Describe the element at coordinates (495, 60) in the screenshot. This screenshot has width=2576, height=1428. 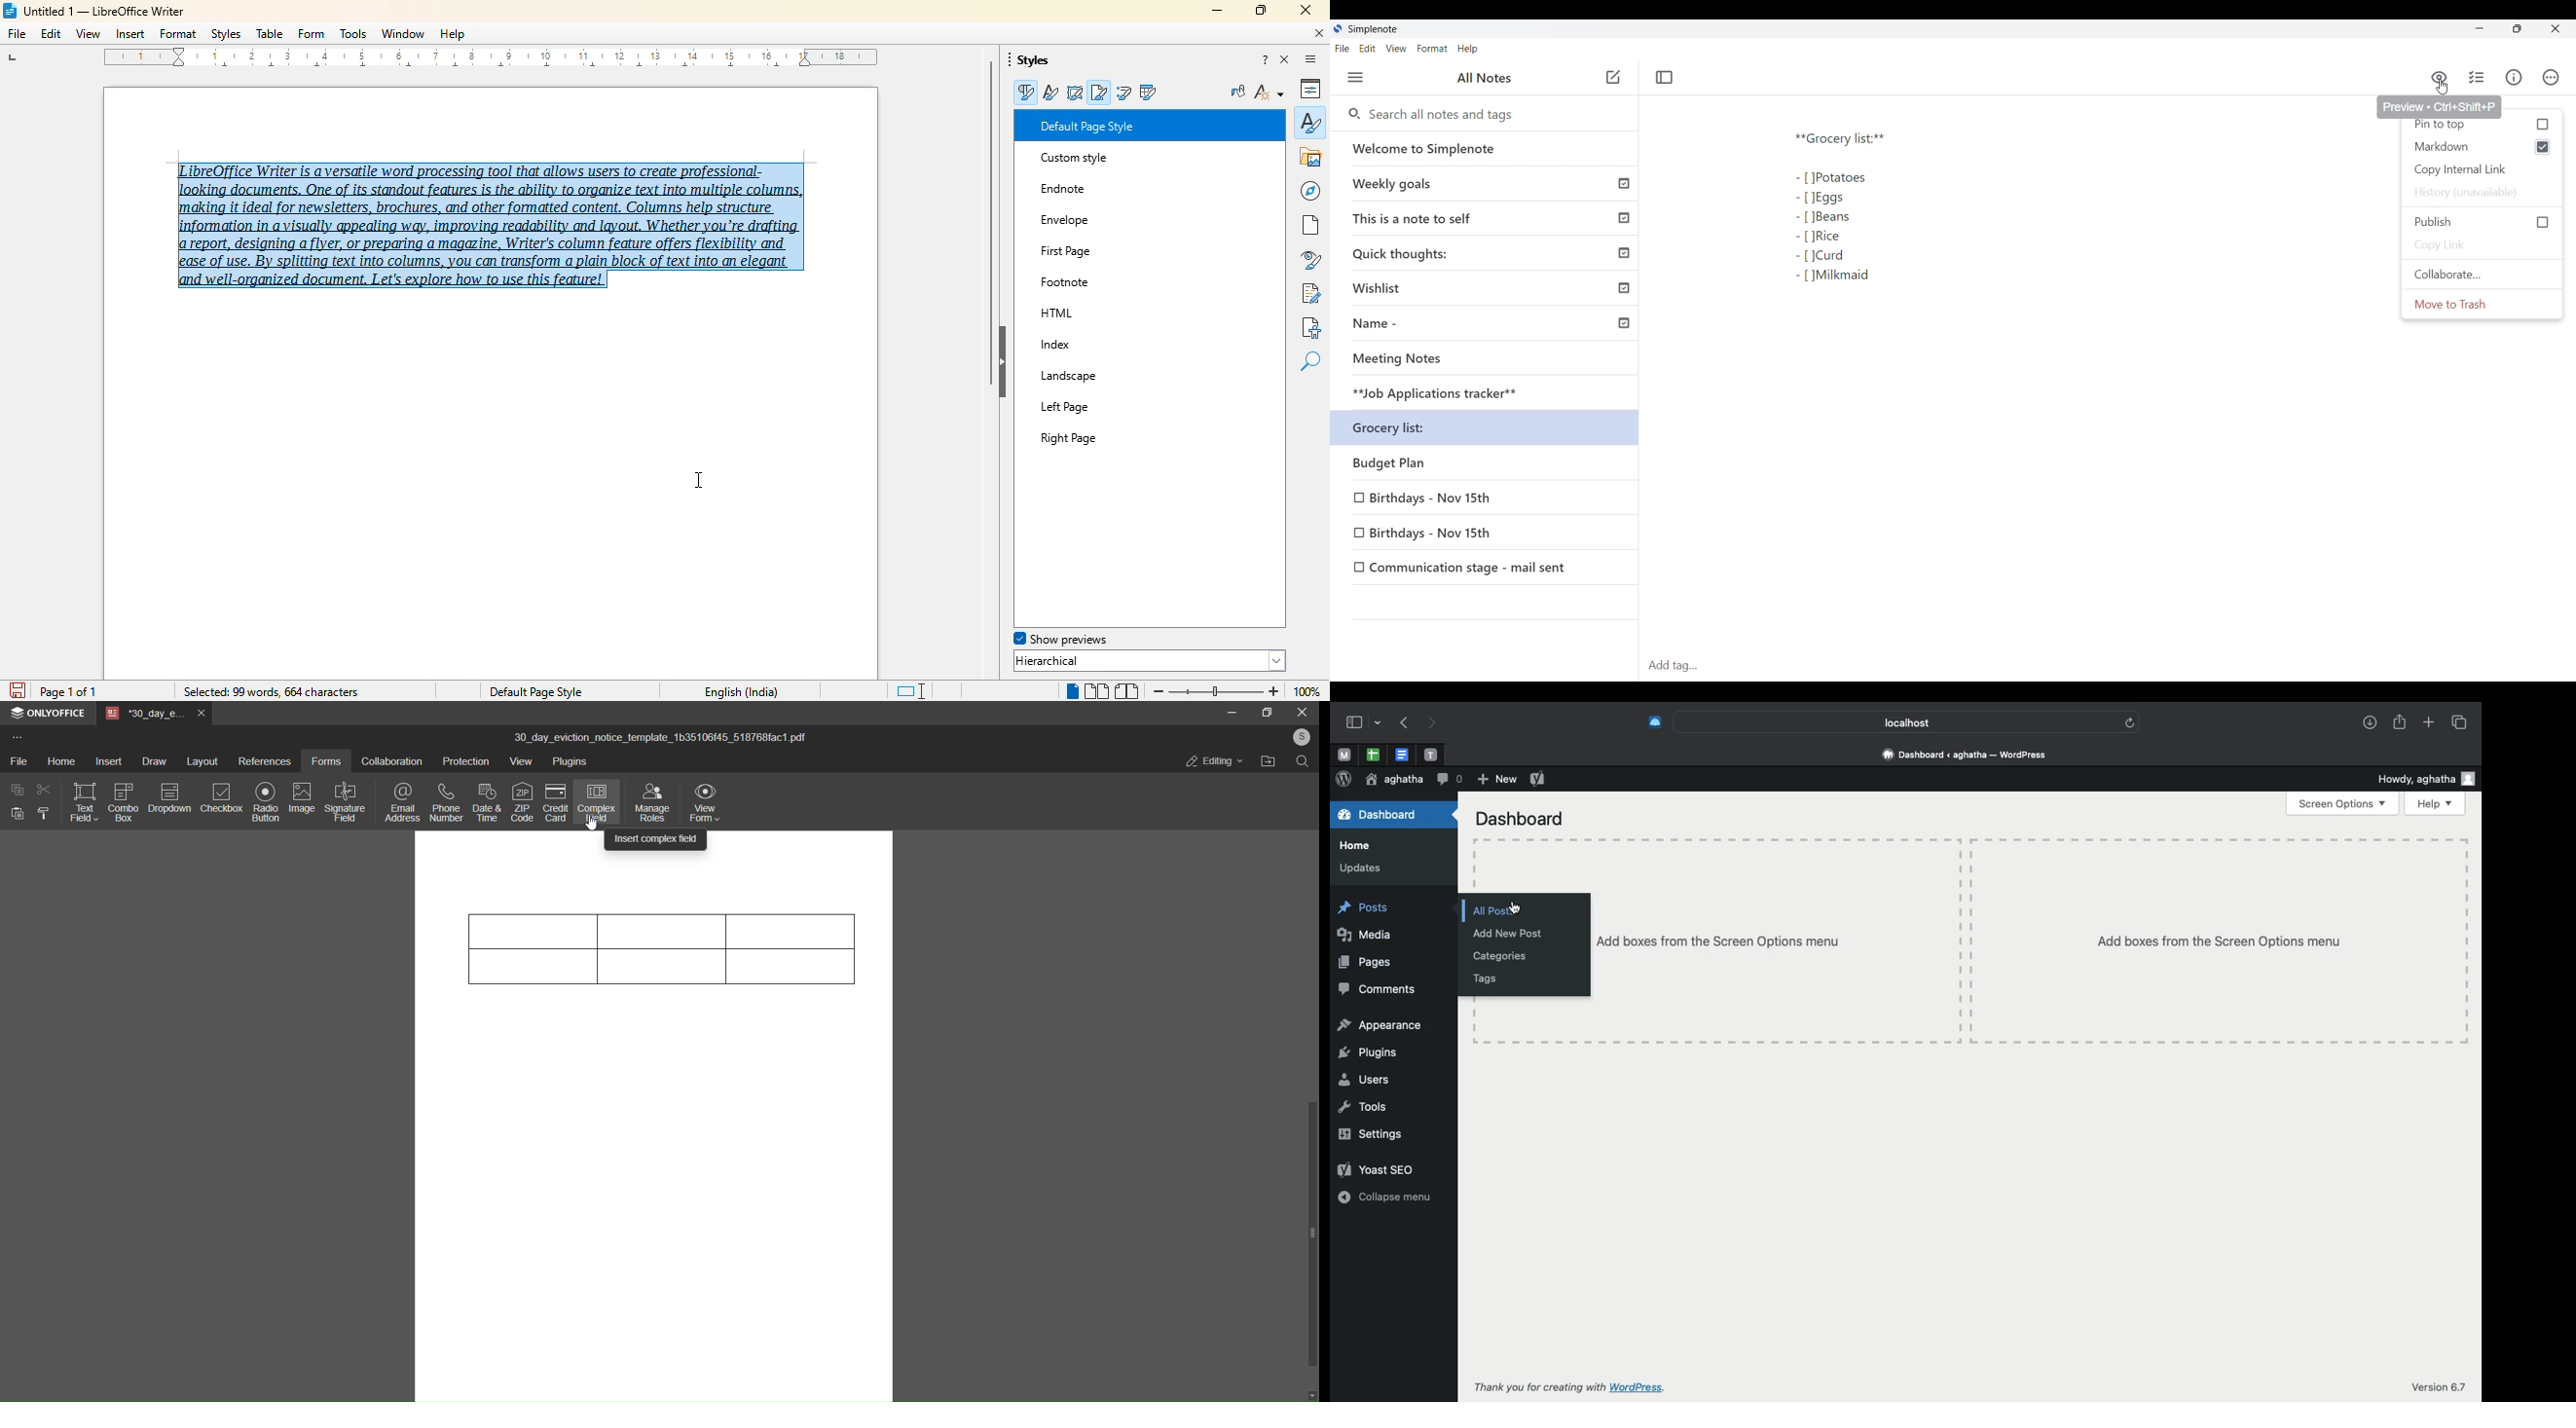
I see `ruler` at that location.